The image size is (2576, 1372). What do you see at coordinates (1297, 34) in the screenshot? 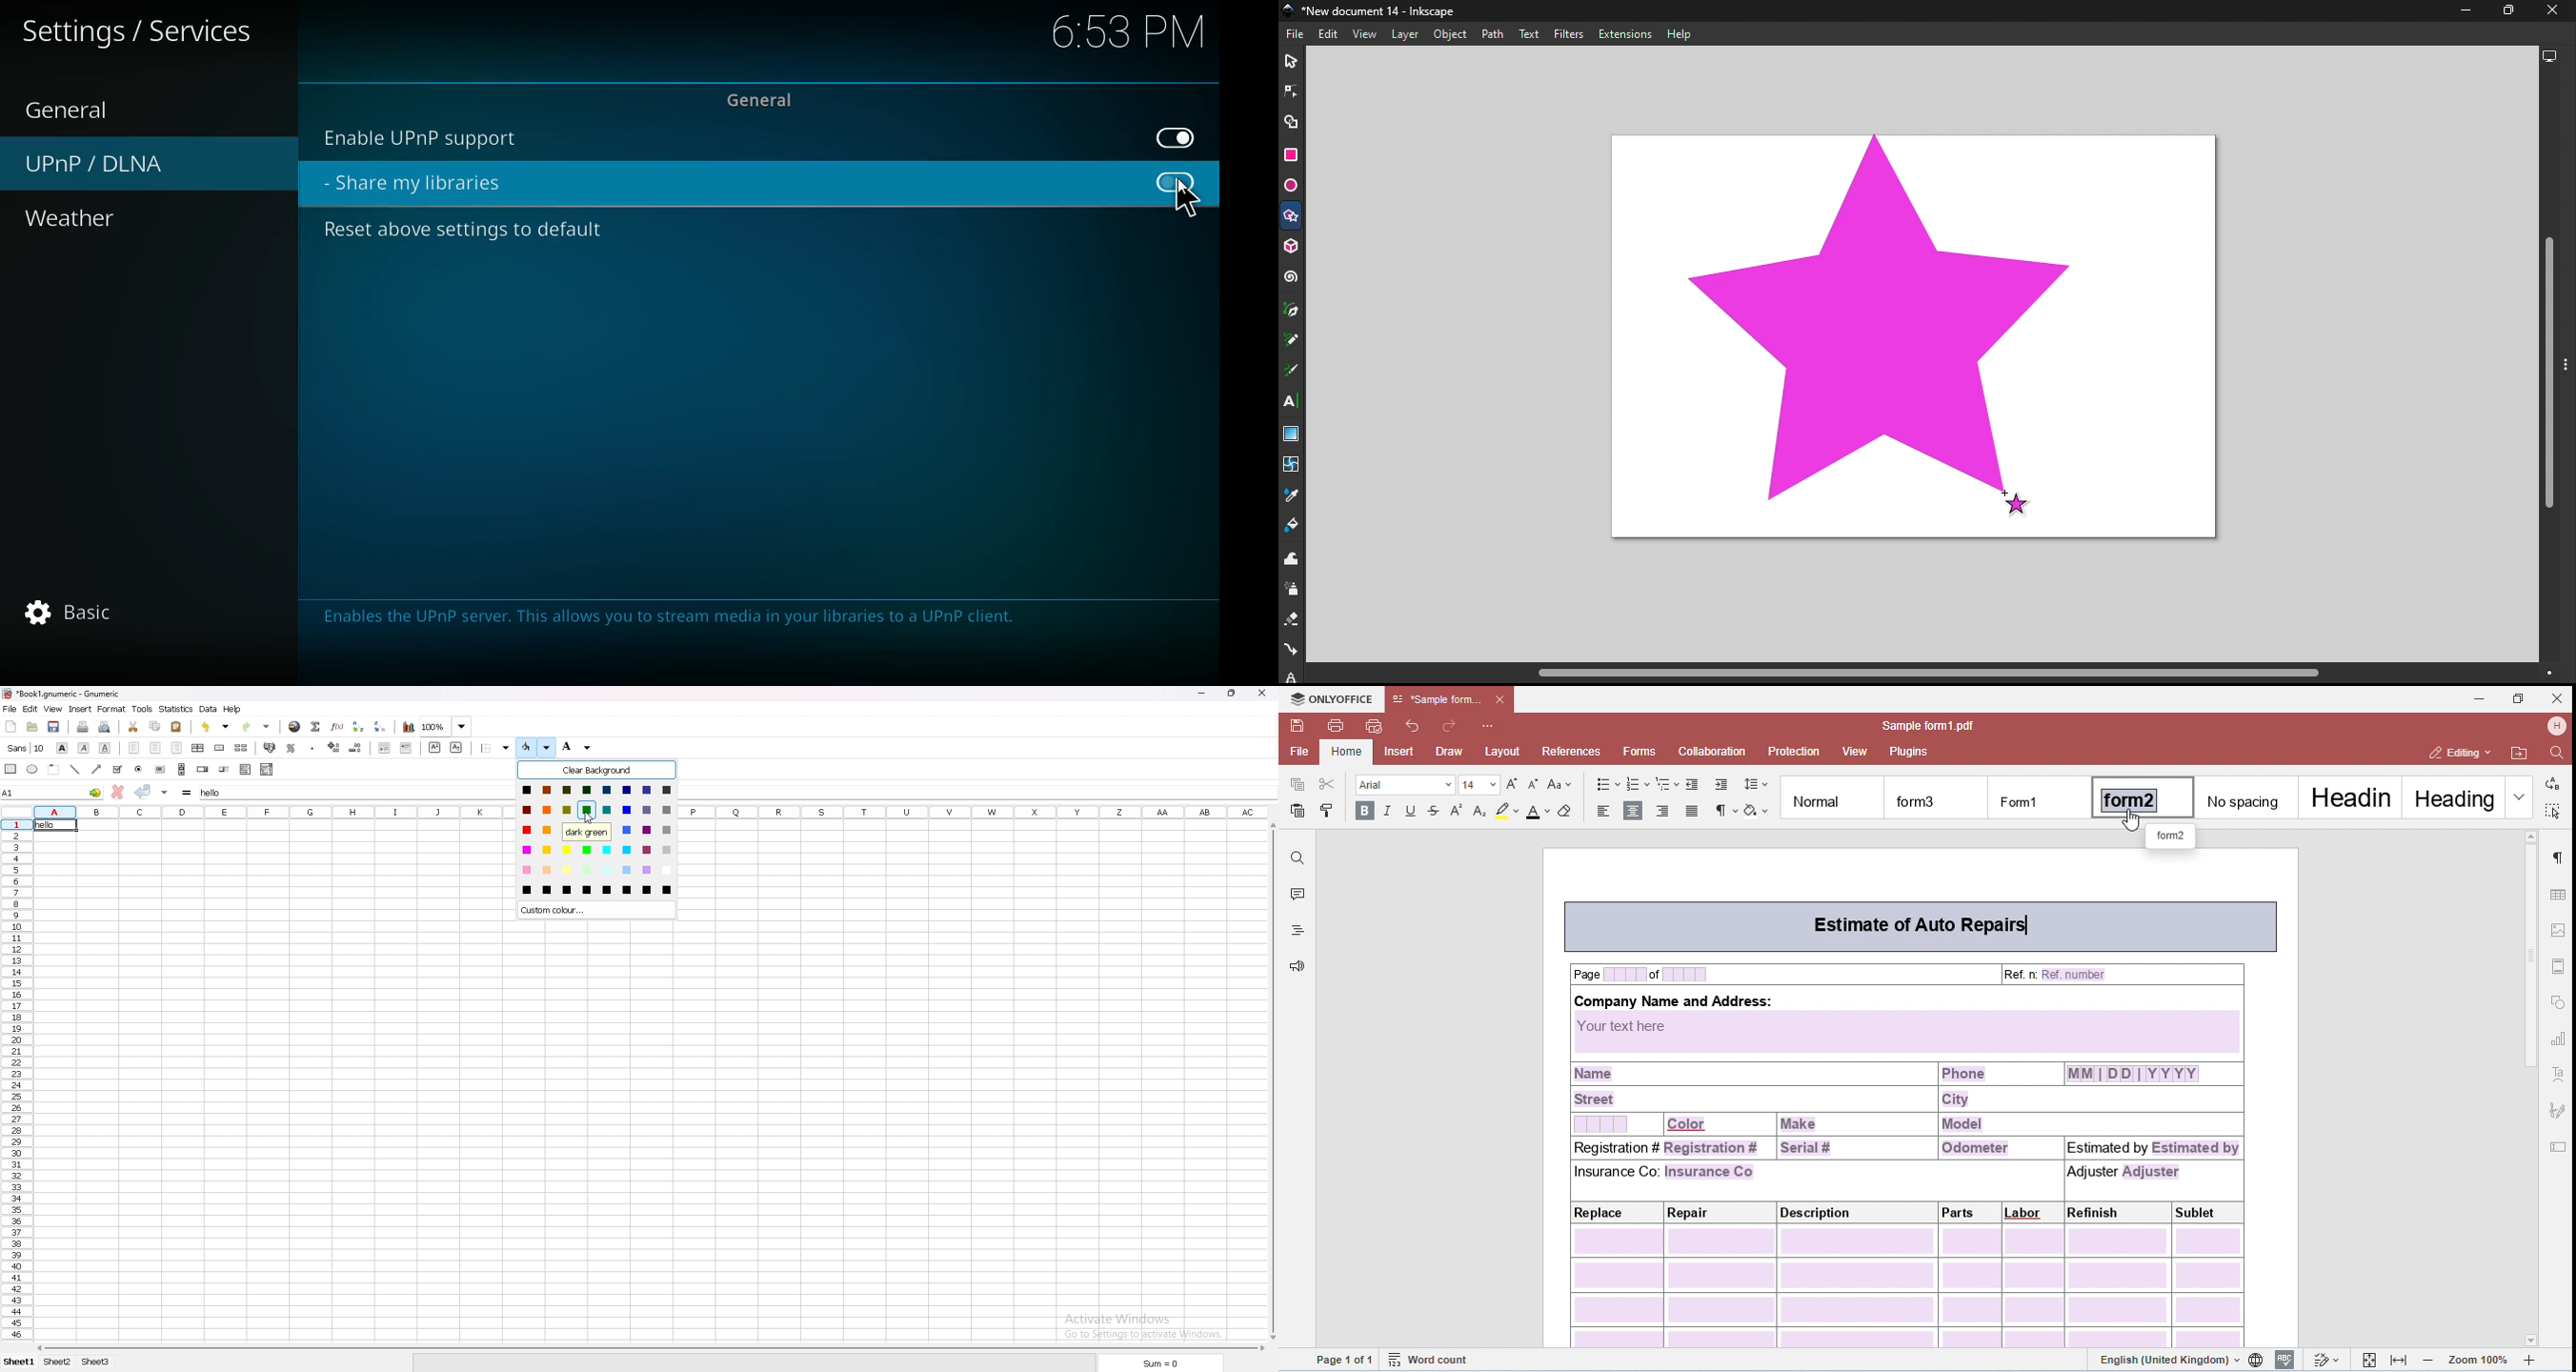
I see `File` at bounding box center [1297, 34].